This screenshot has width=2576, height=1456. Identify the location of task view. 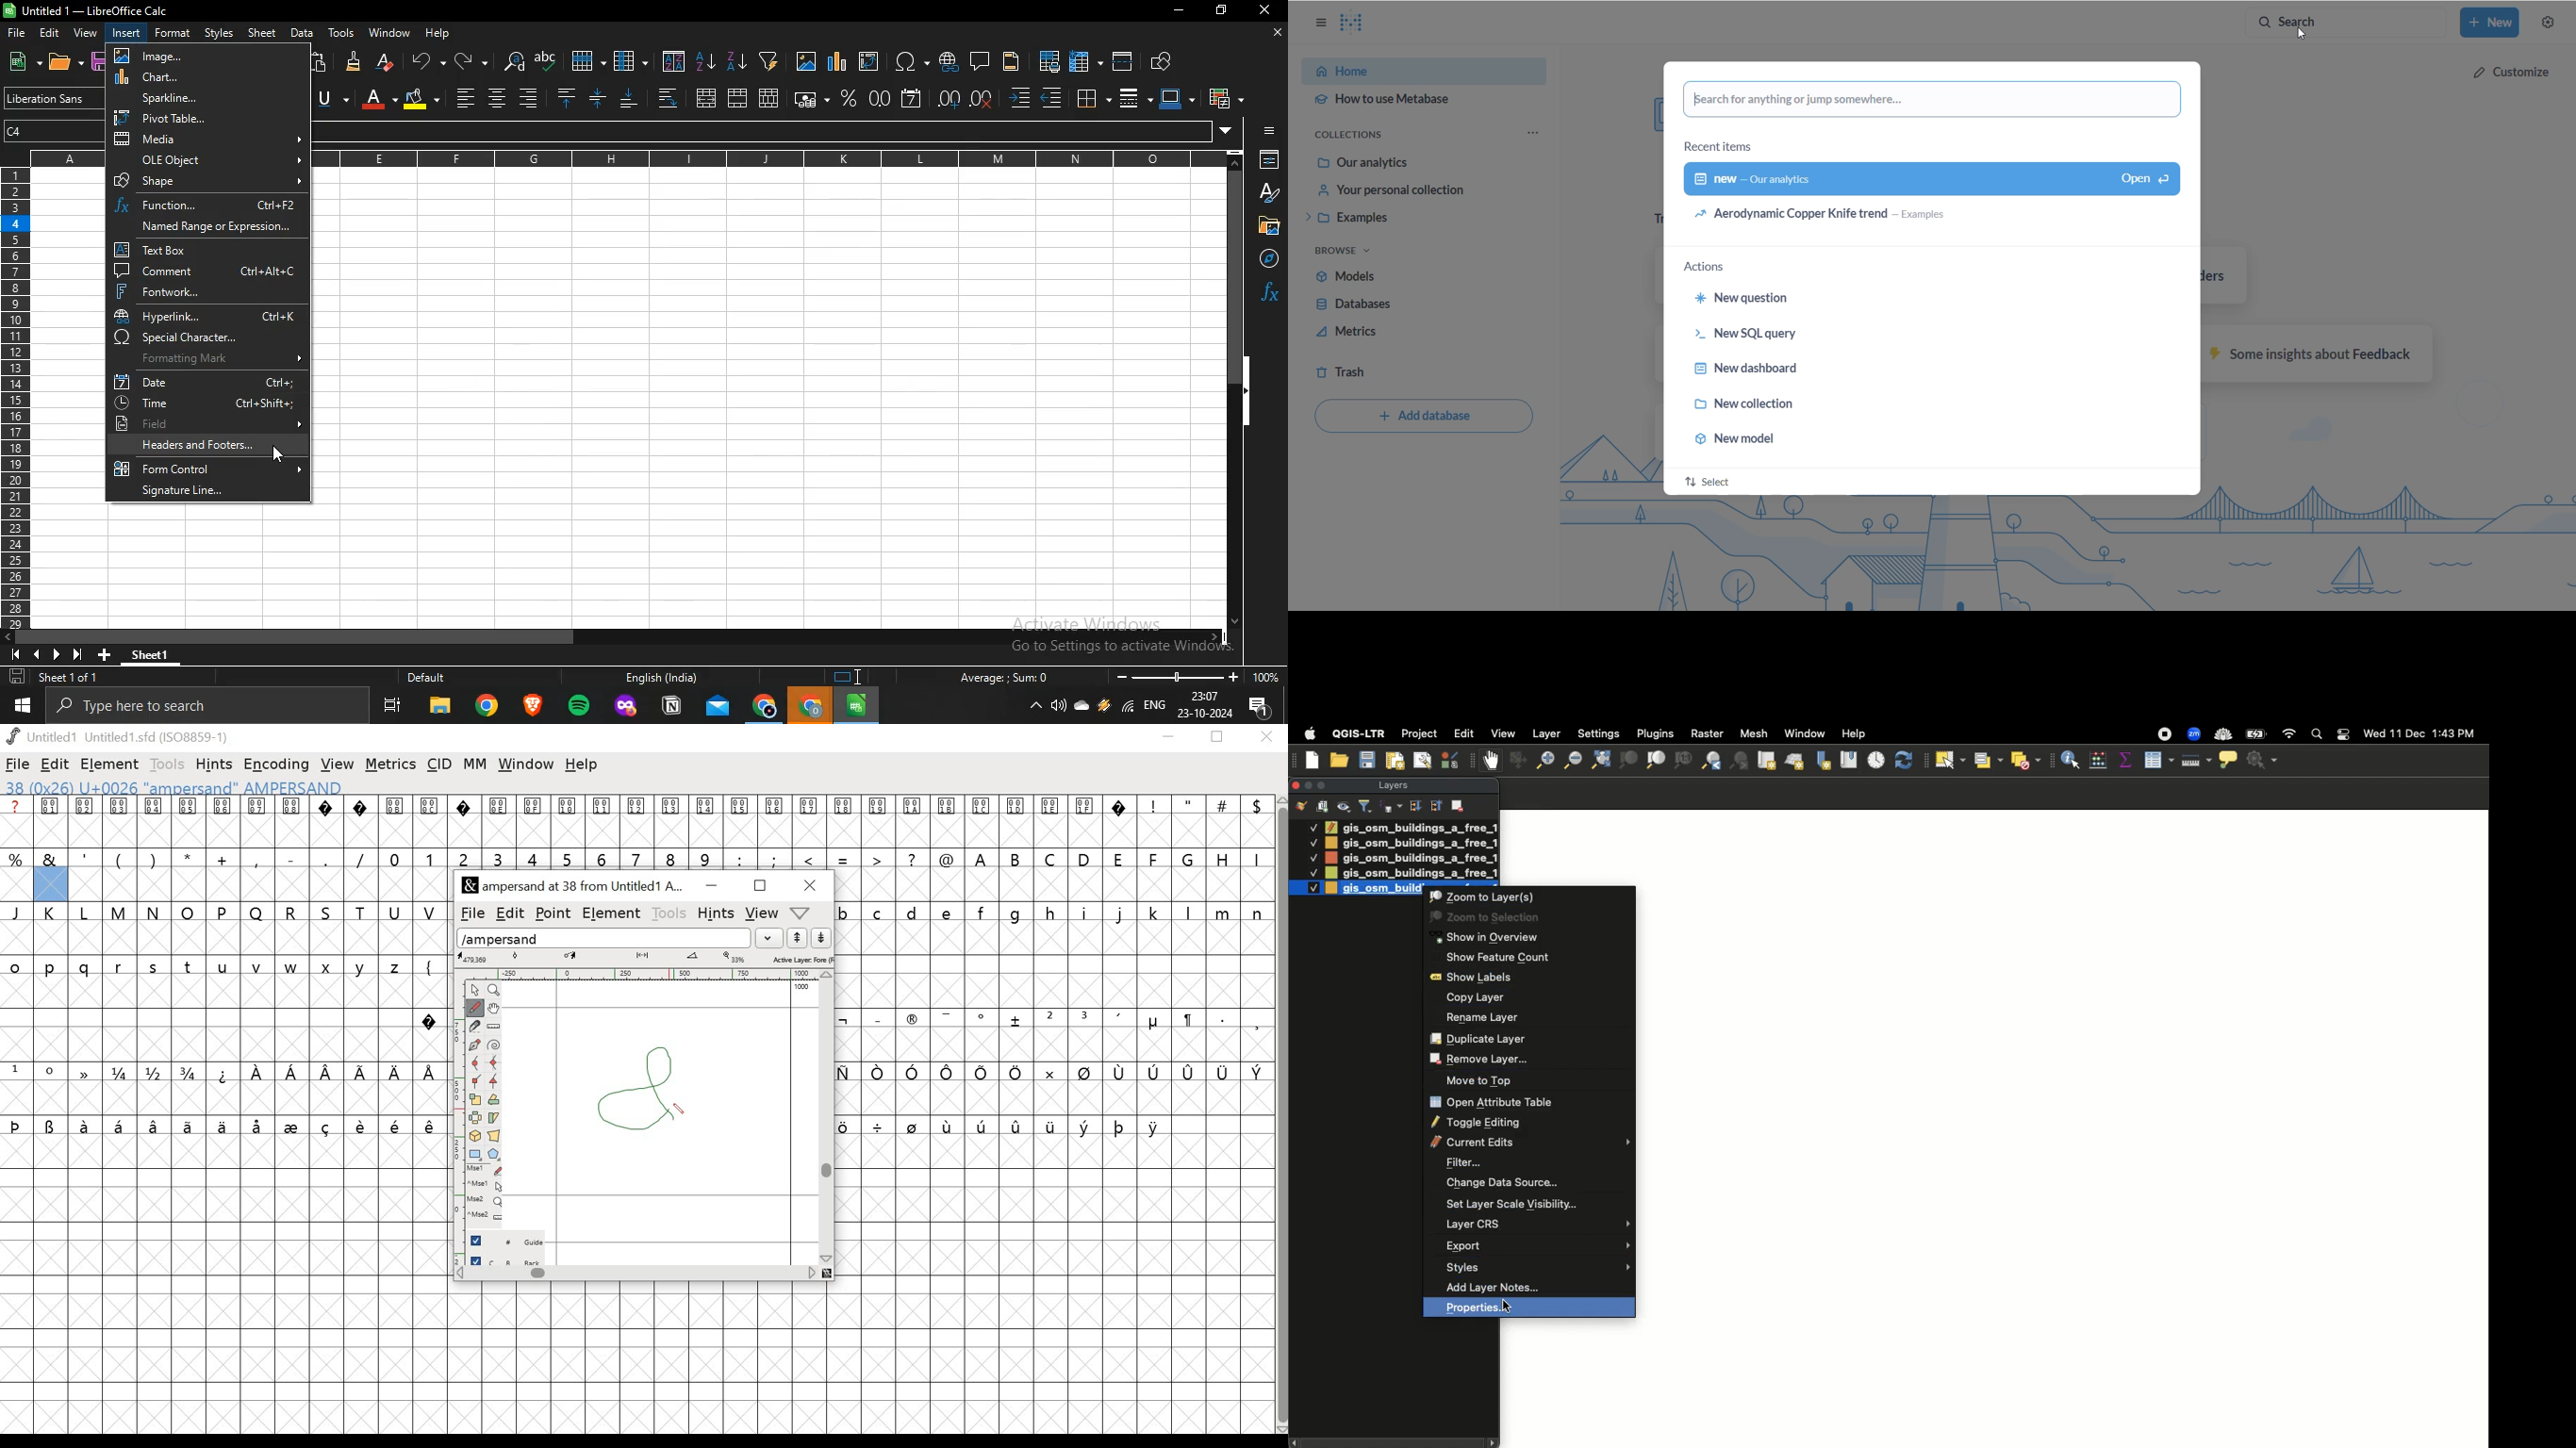
(393, 709).